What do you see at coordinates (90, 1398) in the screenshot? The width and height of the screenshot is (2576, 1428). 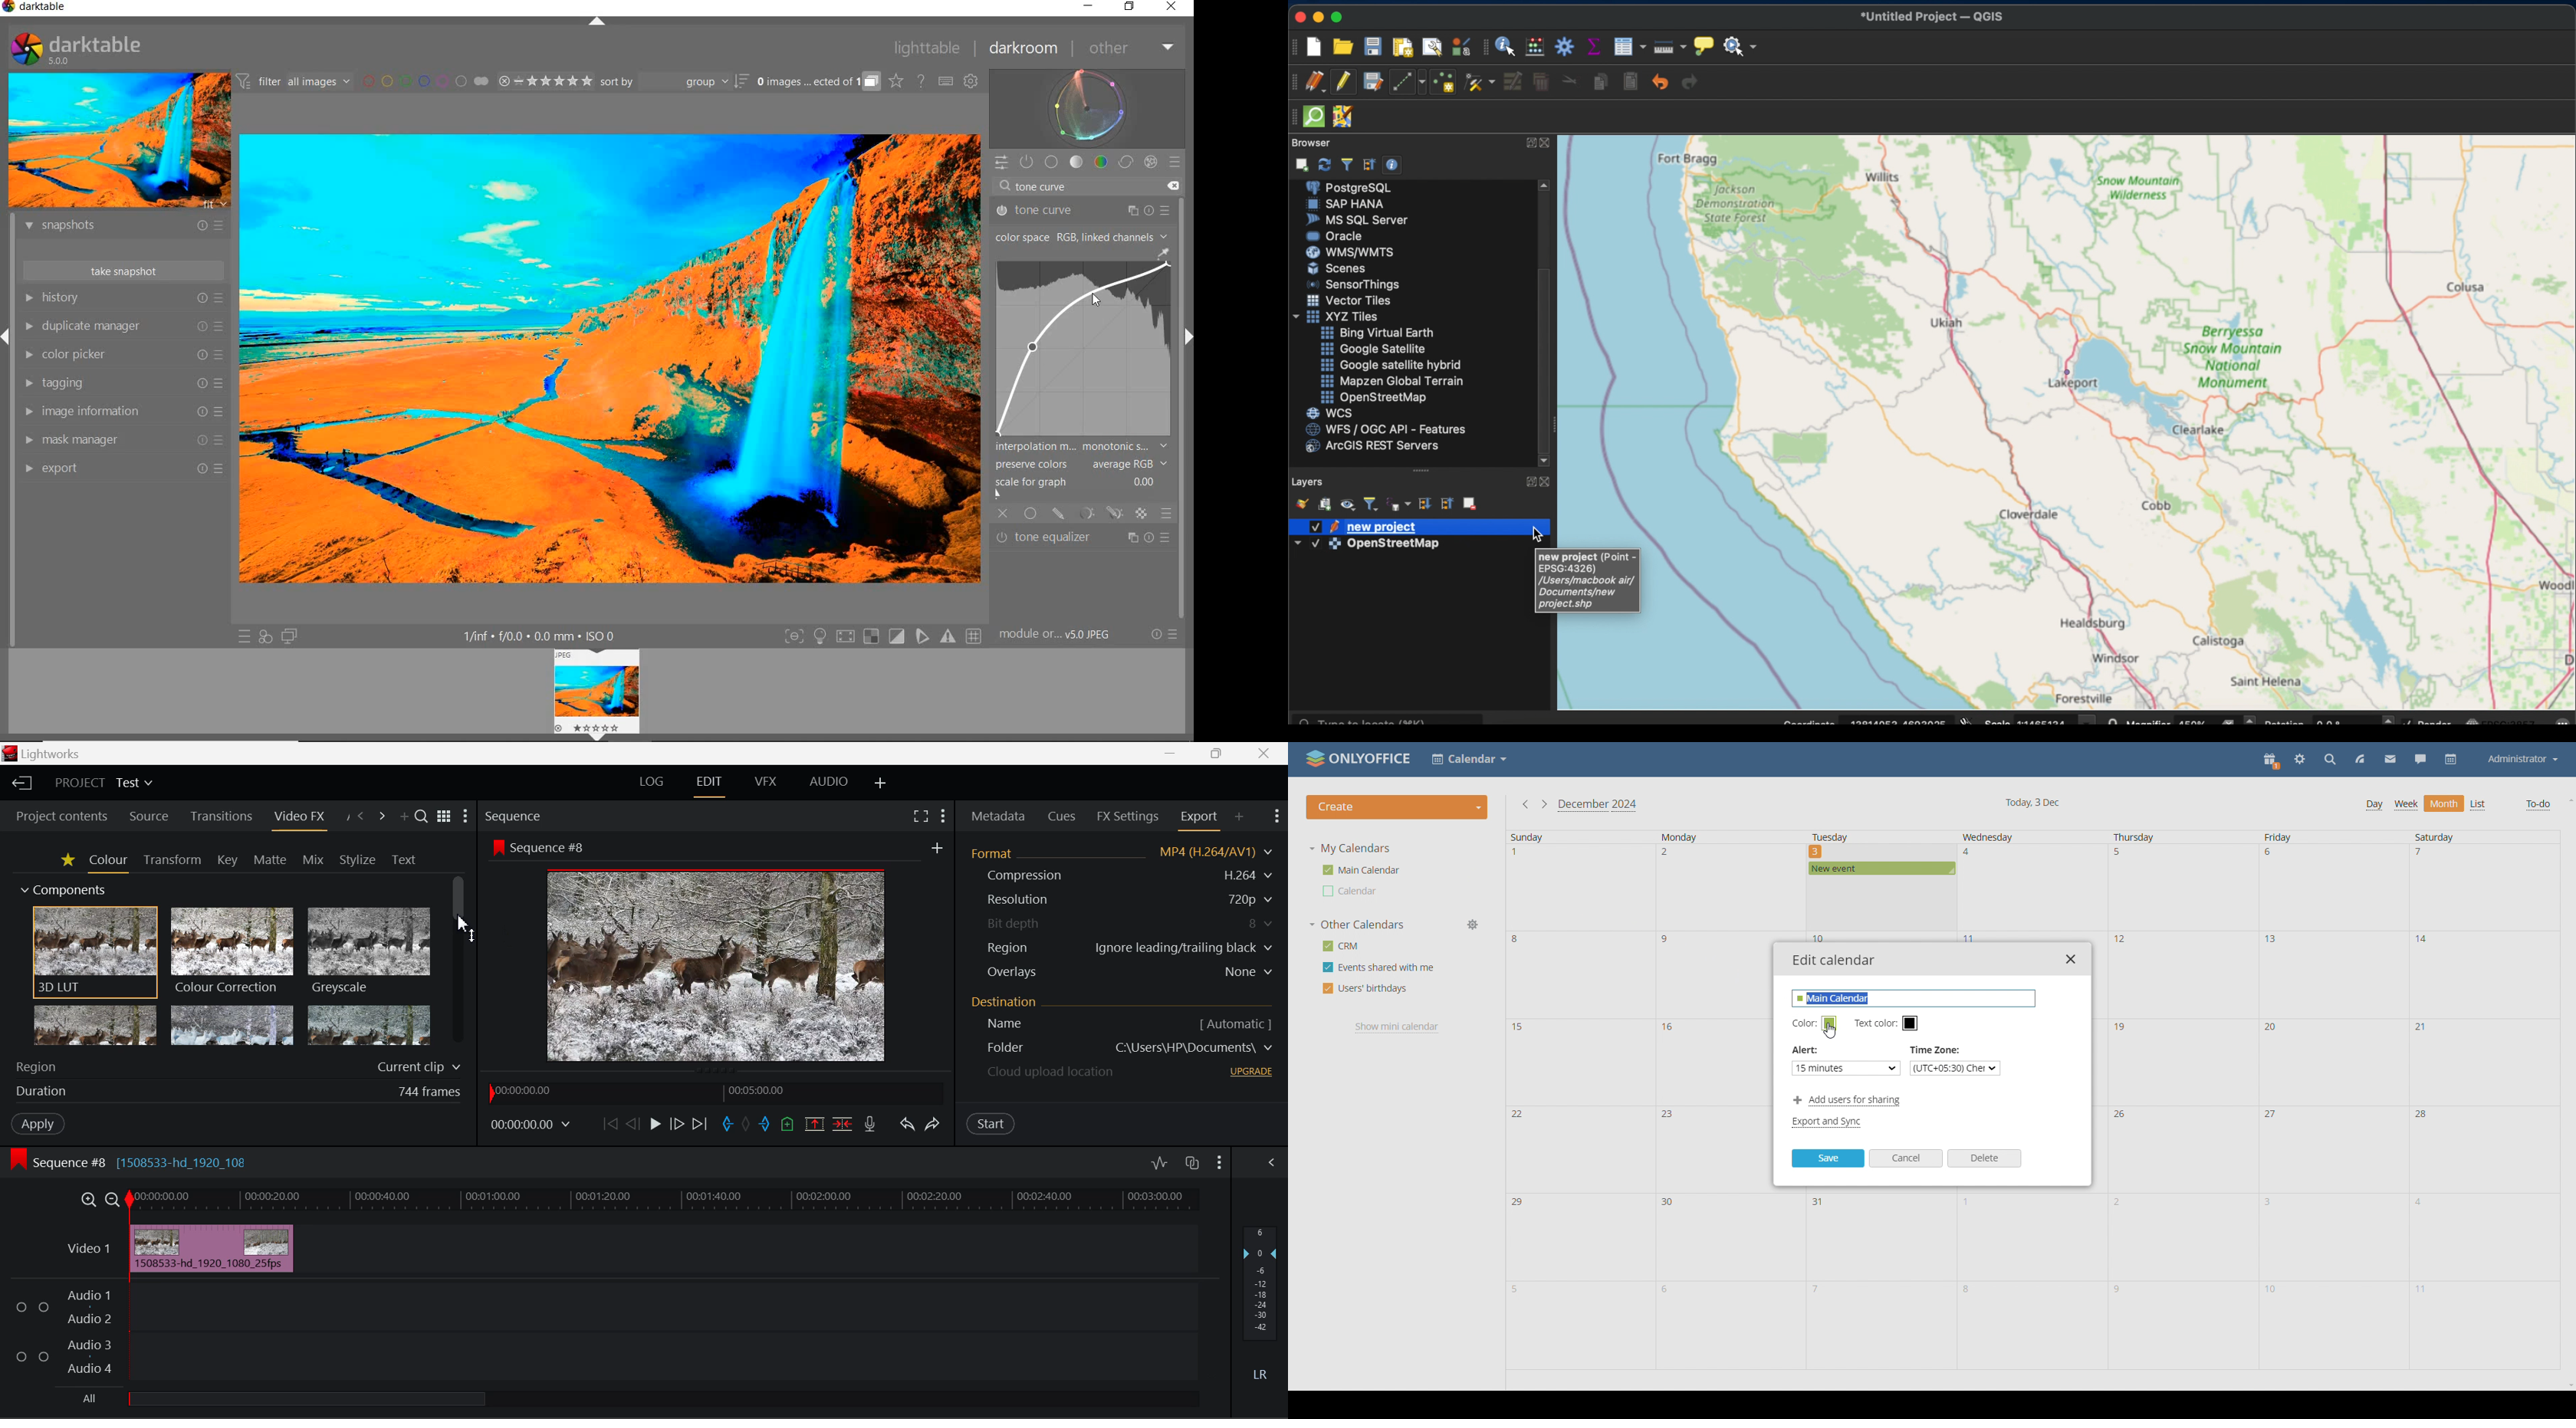 I see `All` at bounding box center [90, 1398].